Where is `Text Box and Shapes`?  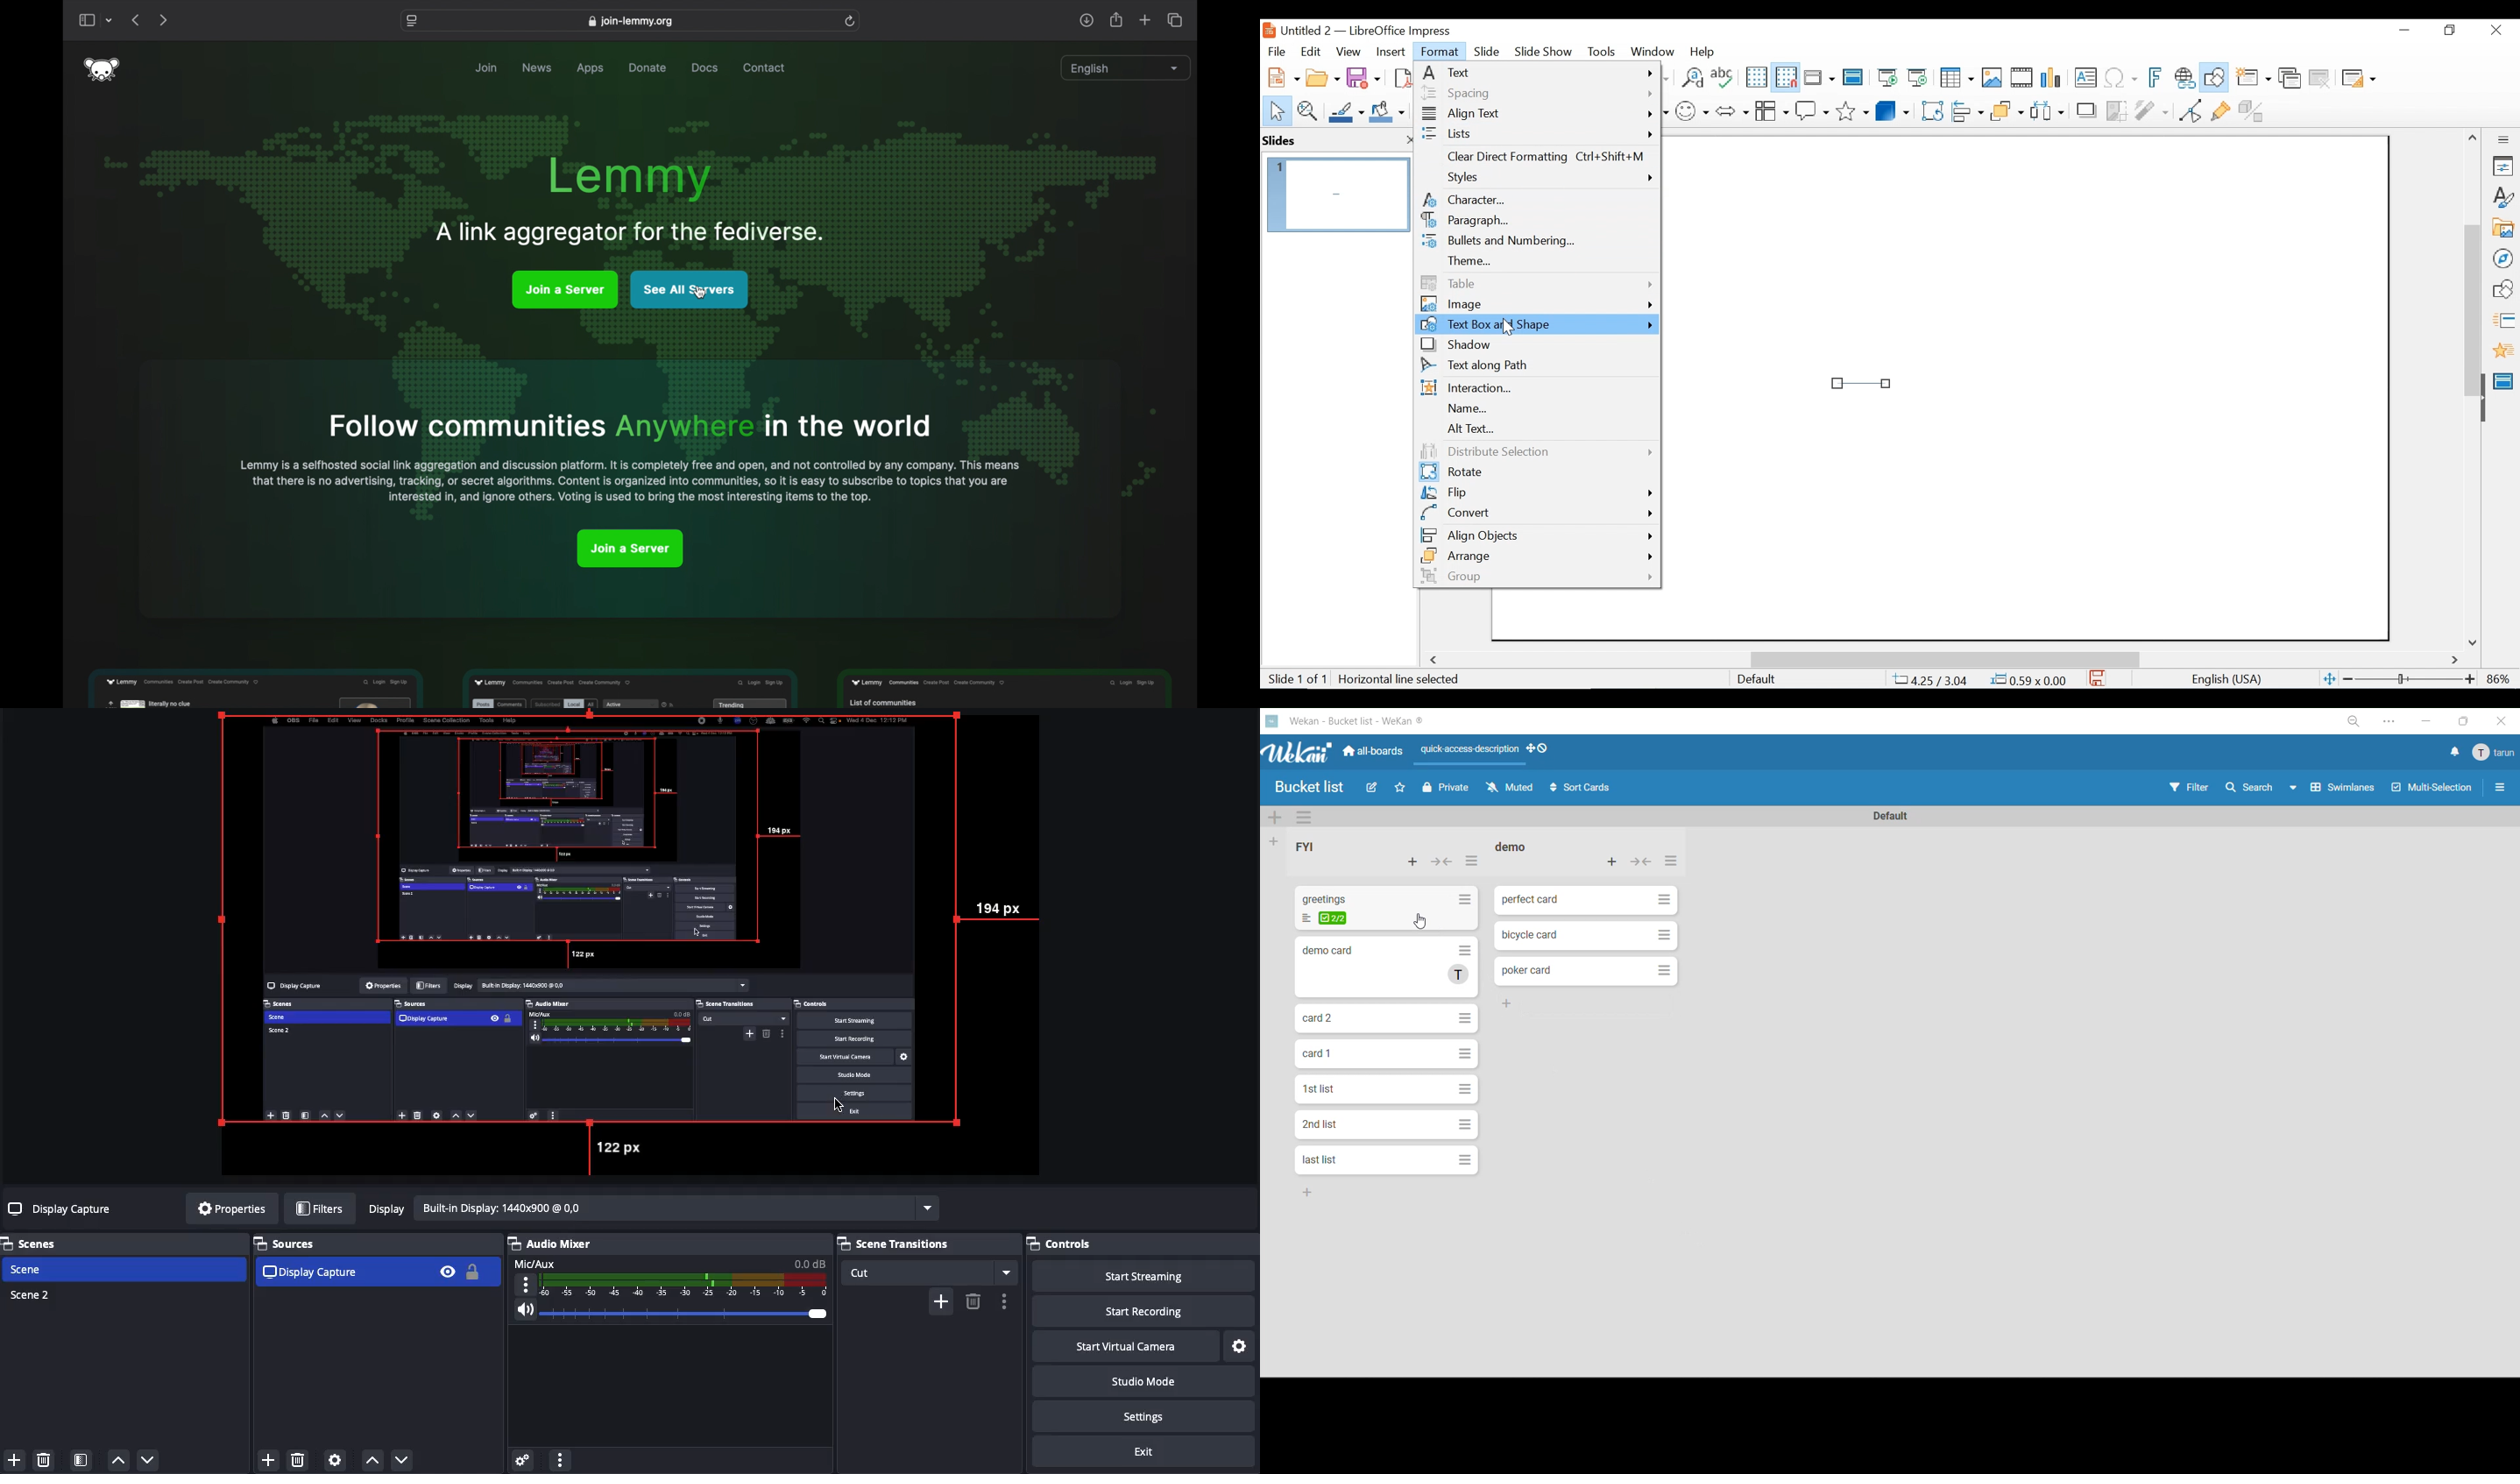
Text Box and Shapes is located at coordinates (1538, 325).